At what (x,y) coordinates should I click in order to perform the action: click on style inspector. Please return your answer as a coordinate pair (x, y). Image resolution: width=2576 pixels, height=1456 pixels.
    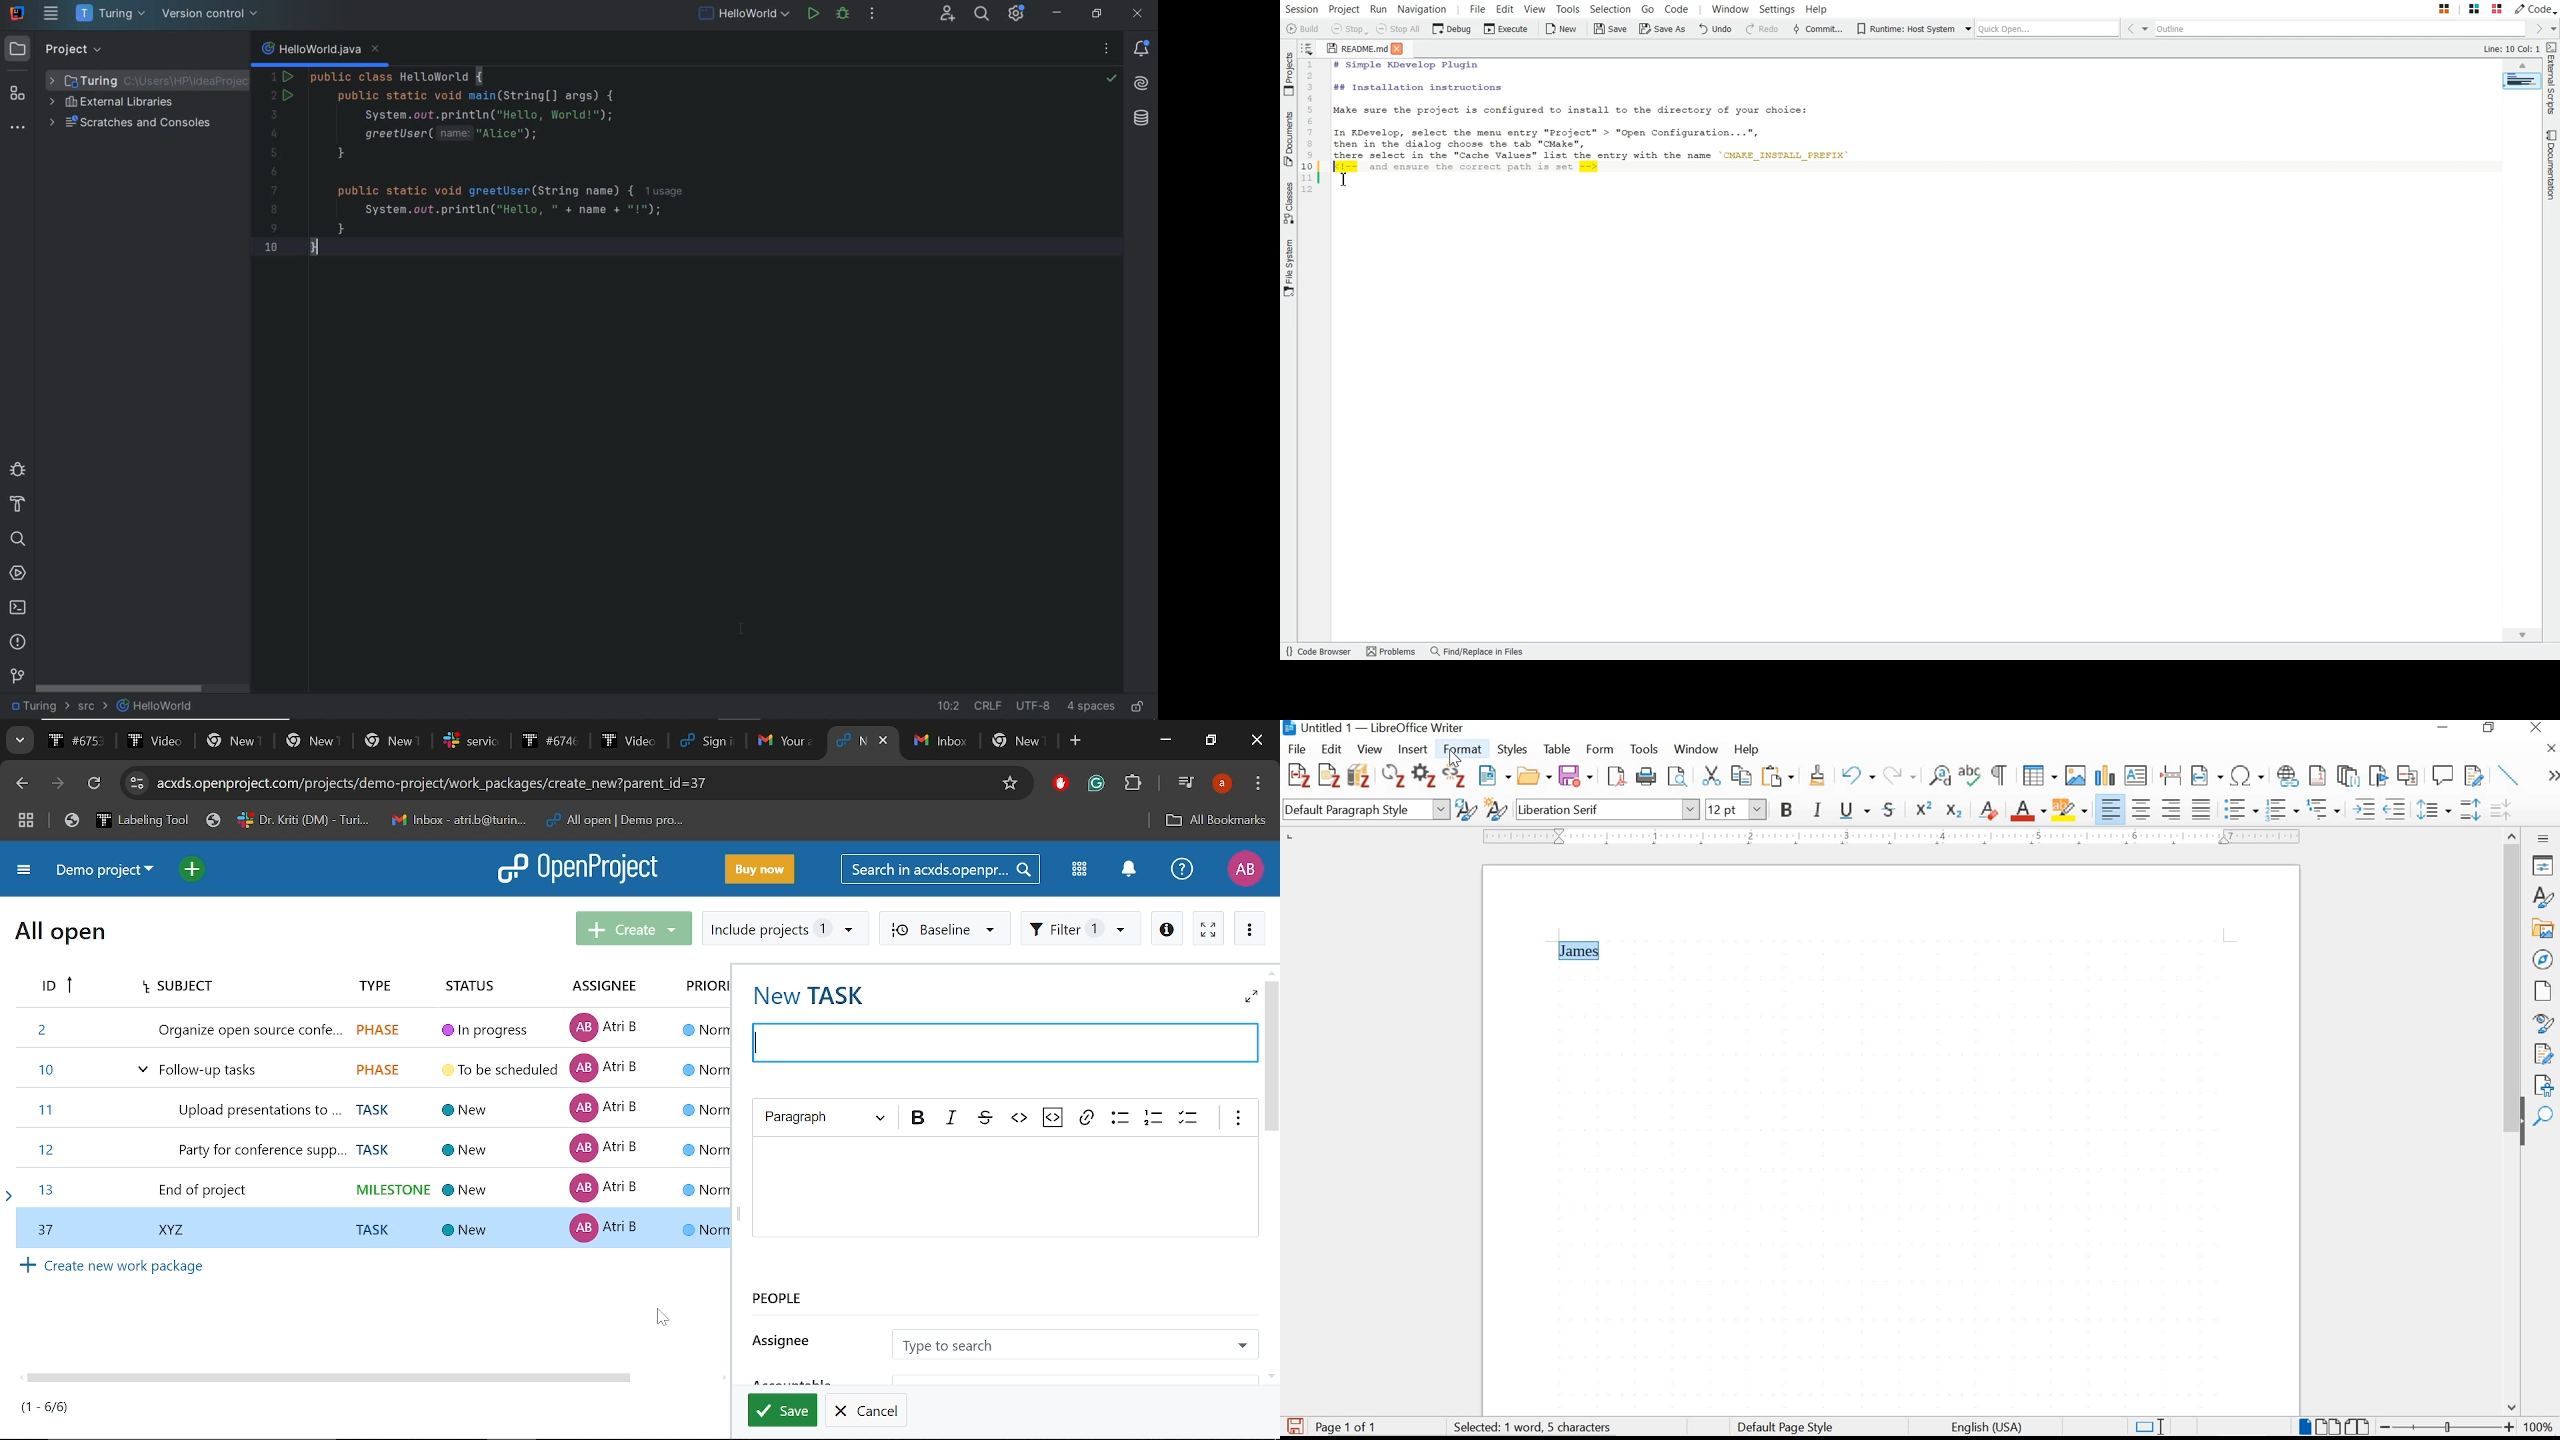
    Looking at the image, I should click on (2543, 1024).